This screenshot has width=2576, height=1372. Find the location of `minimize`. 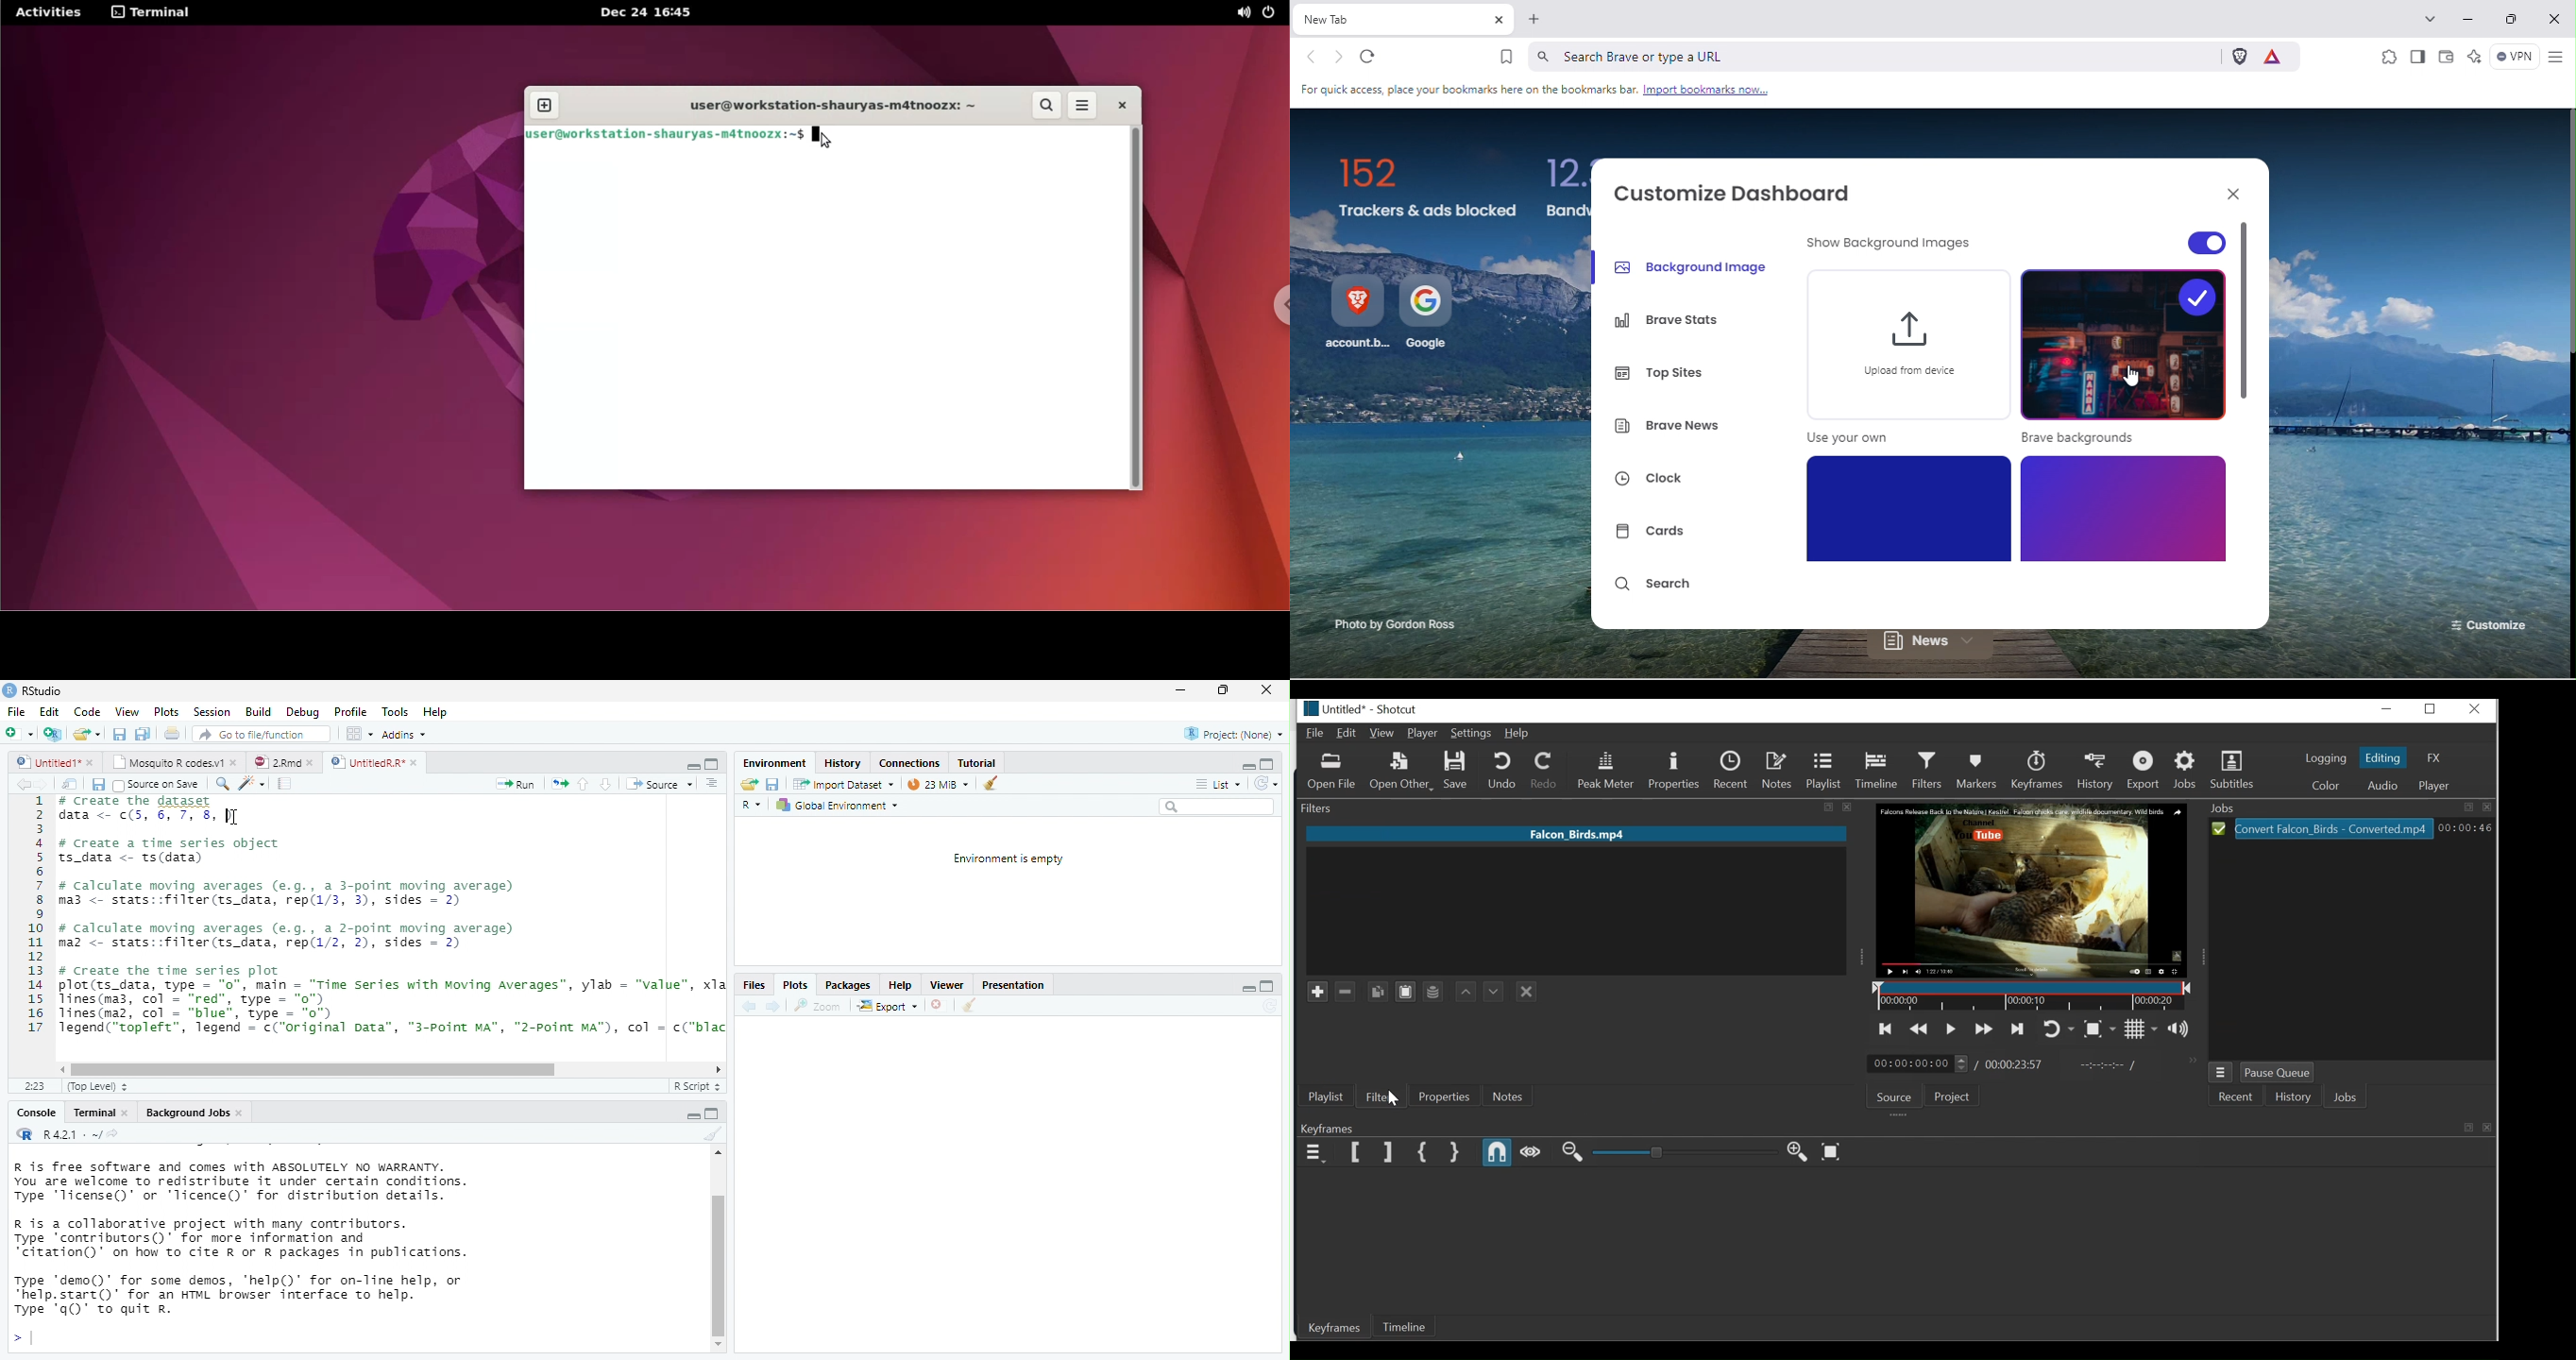

minimize is located at coordinates (1179, 691).